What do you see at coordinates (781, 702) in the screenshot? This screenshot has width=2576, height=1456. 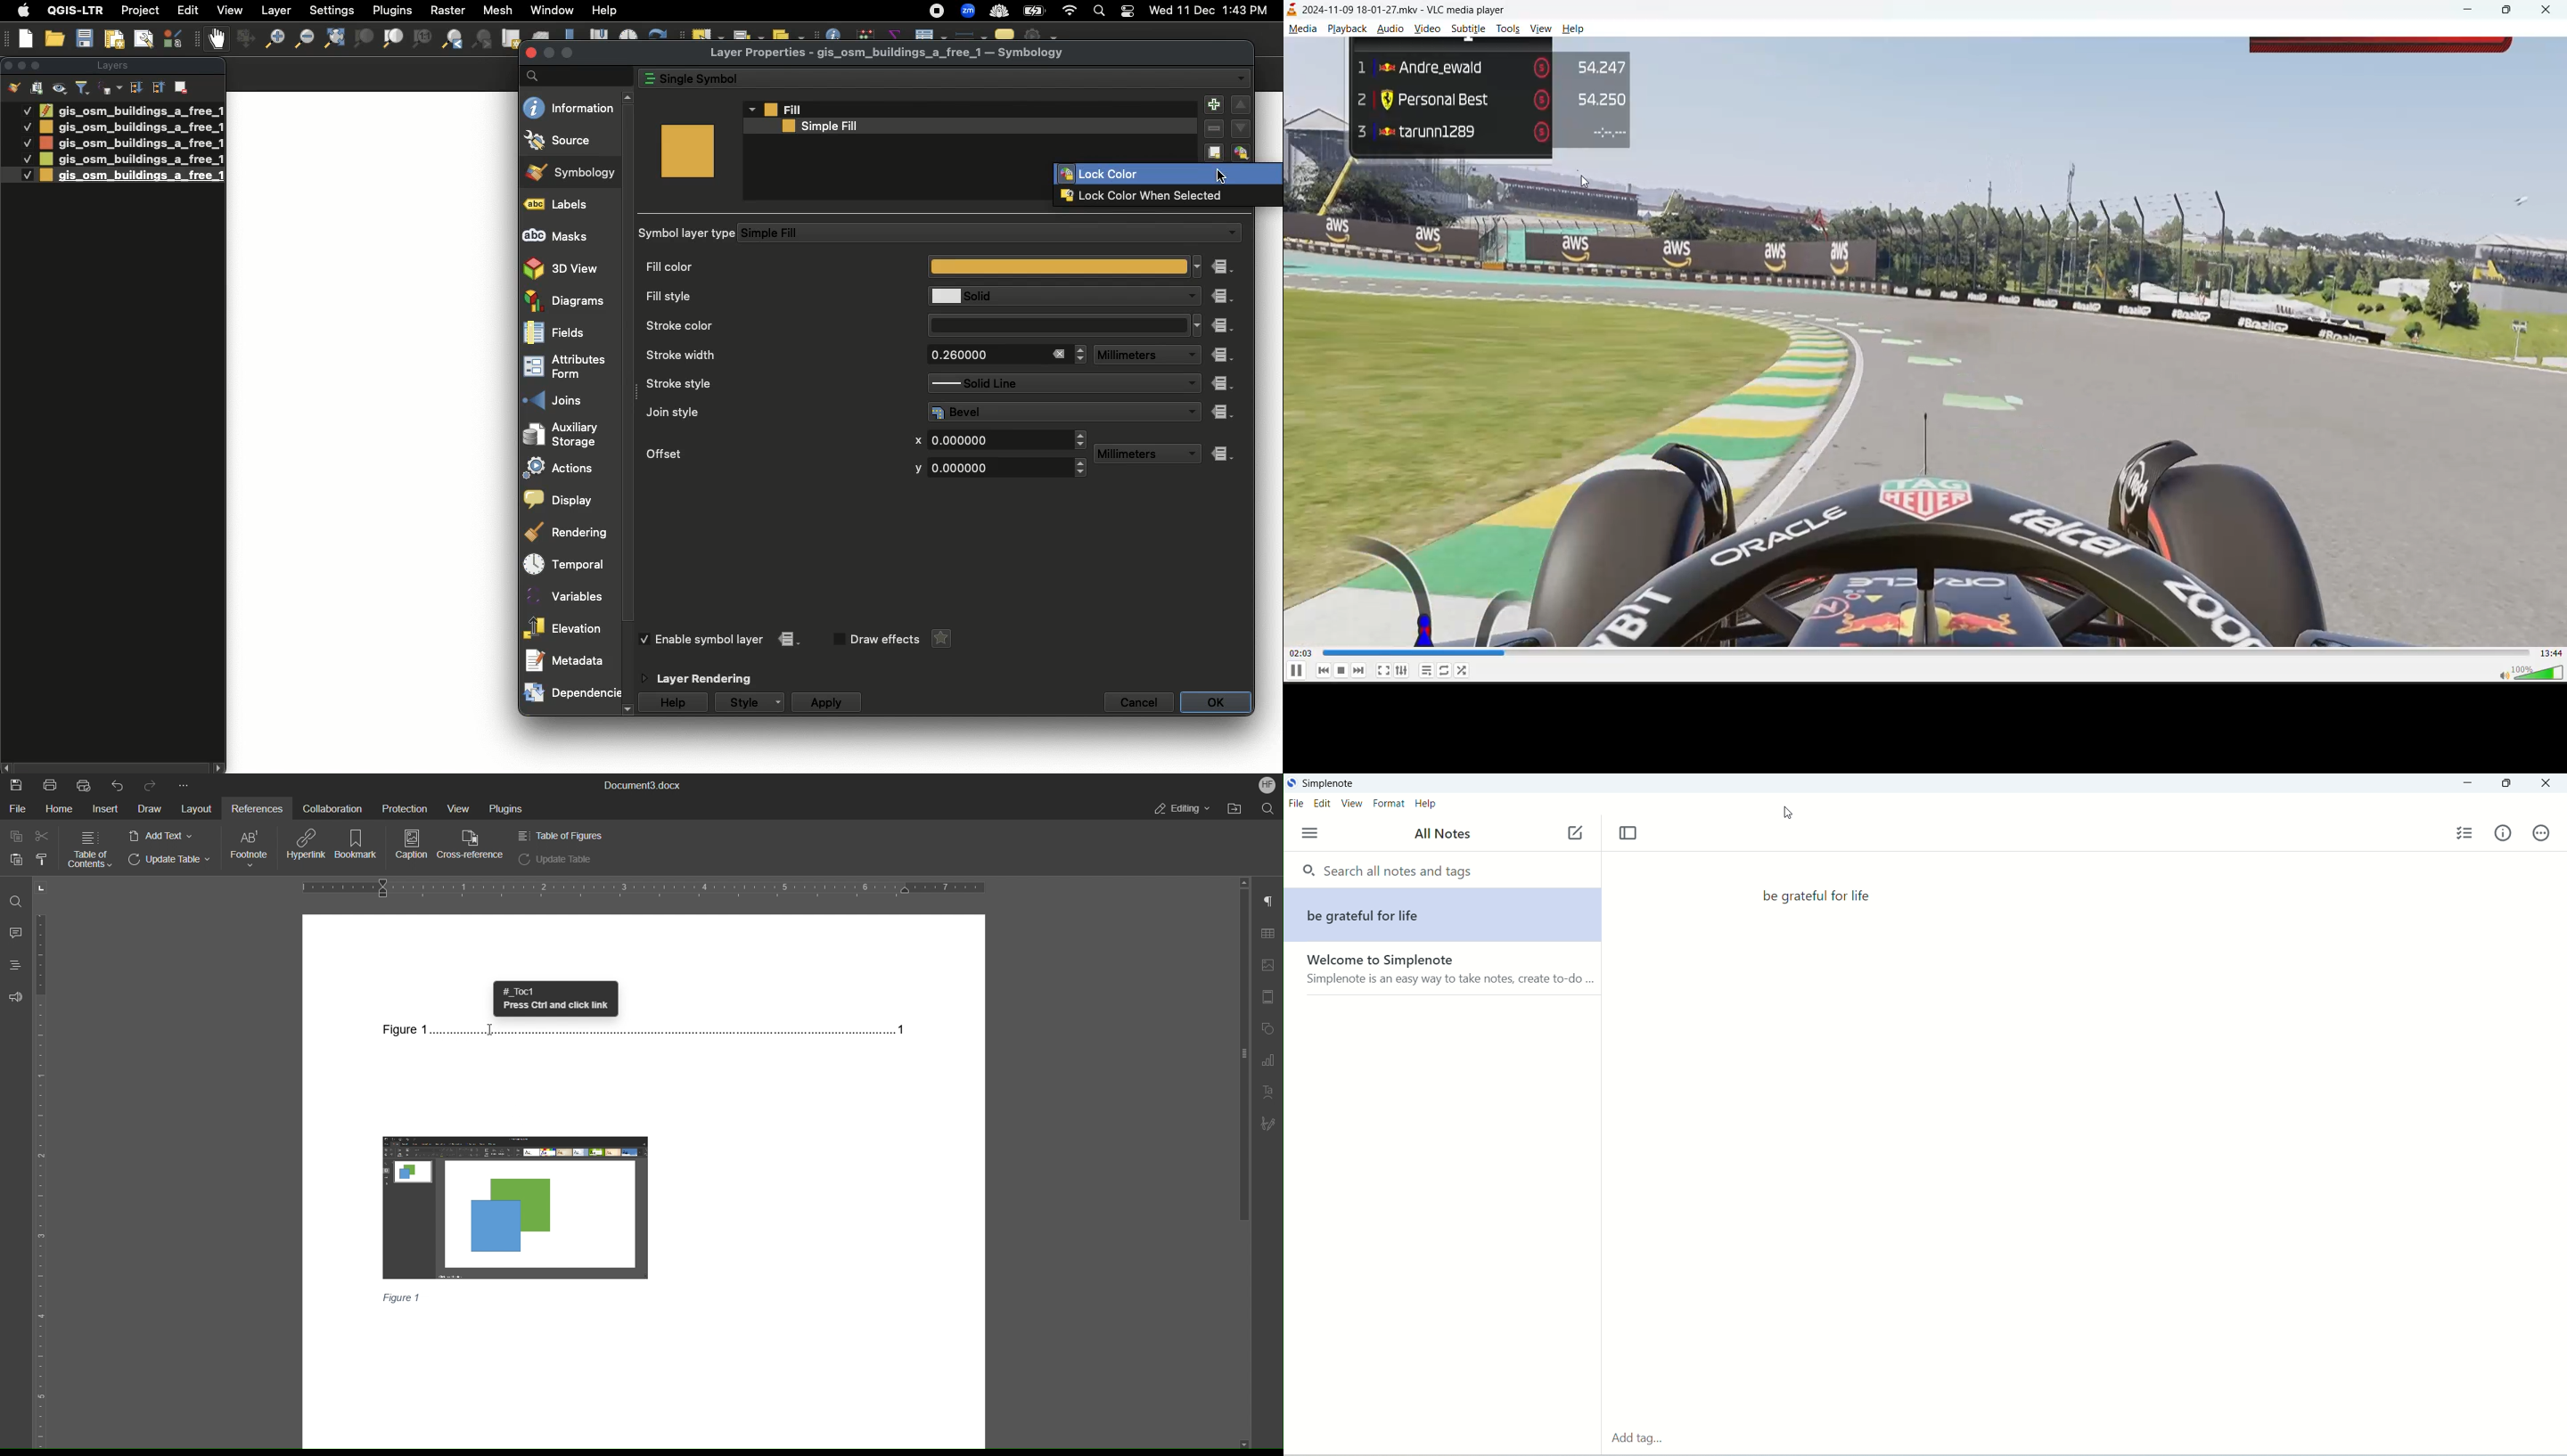 I see `Drop down` at bounding box center [781, 702].